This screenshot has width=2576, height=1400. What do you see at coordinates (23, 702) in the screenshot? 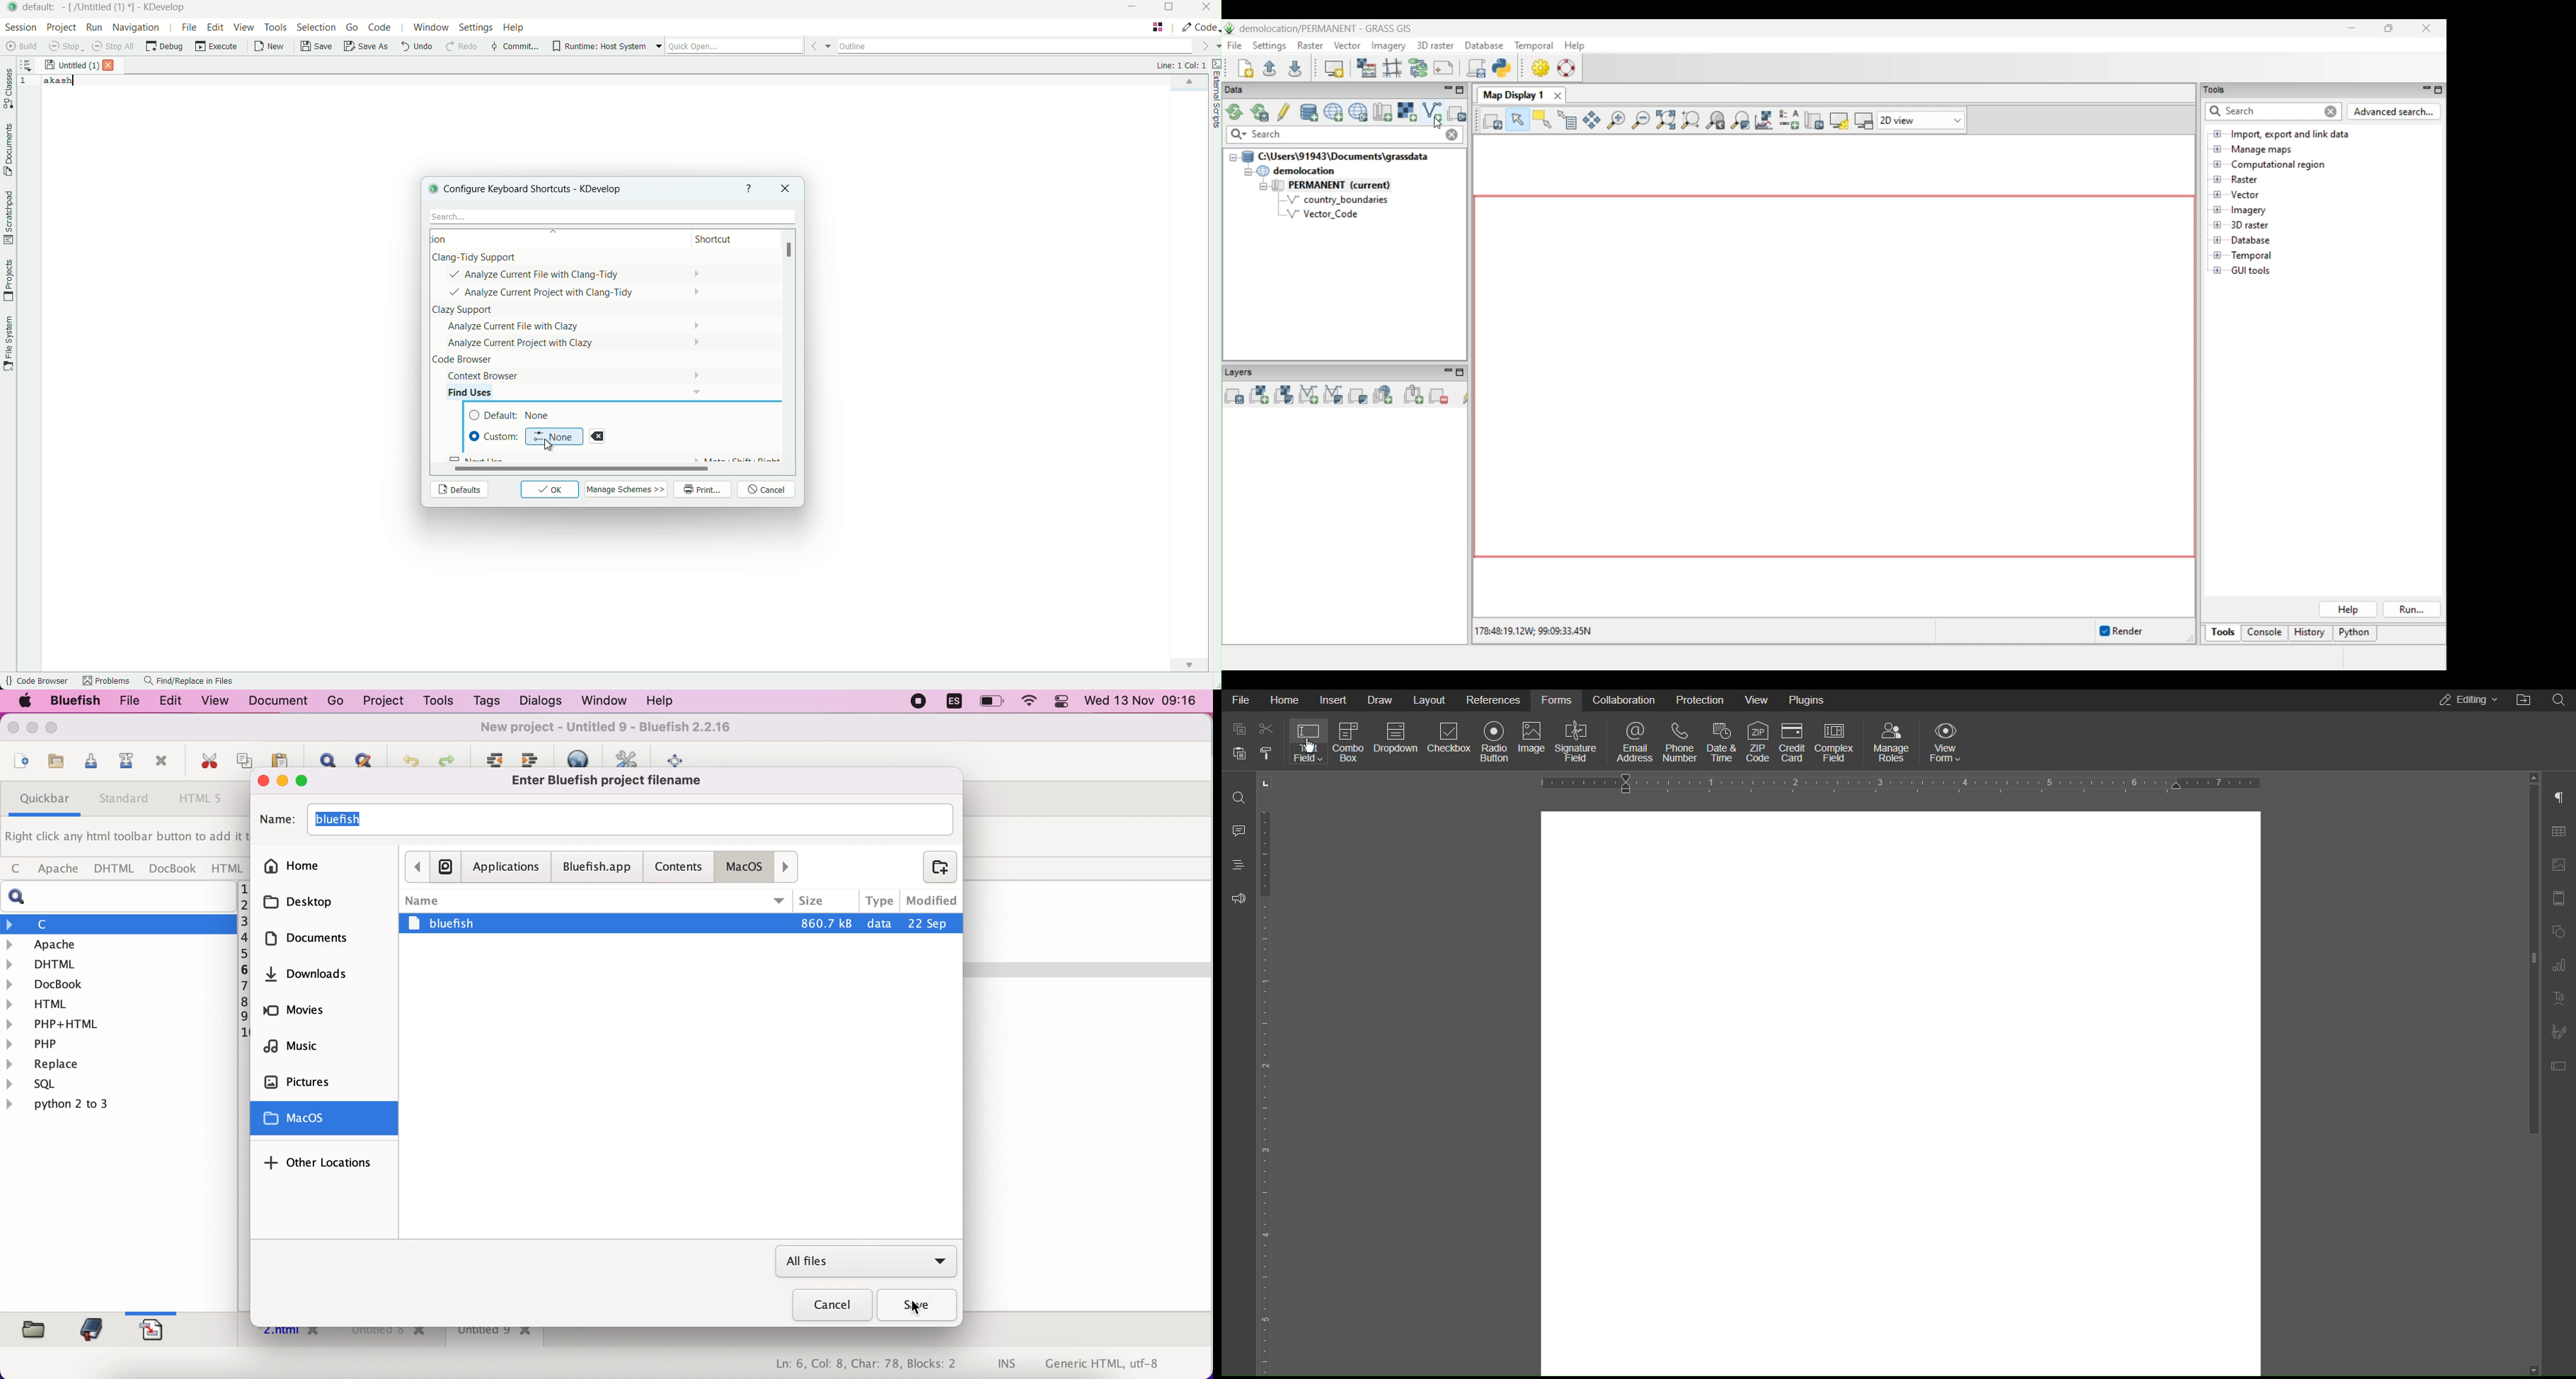
I see `mac logo` at bounding box center [23, 702].